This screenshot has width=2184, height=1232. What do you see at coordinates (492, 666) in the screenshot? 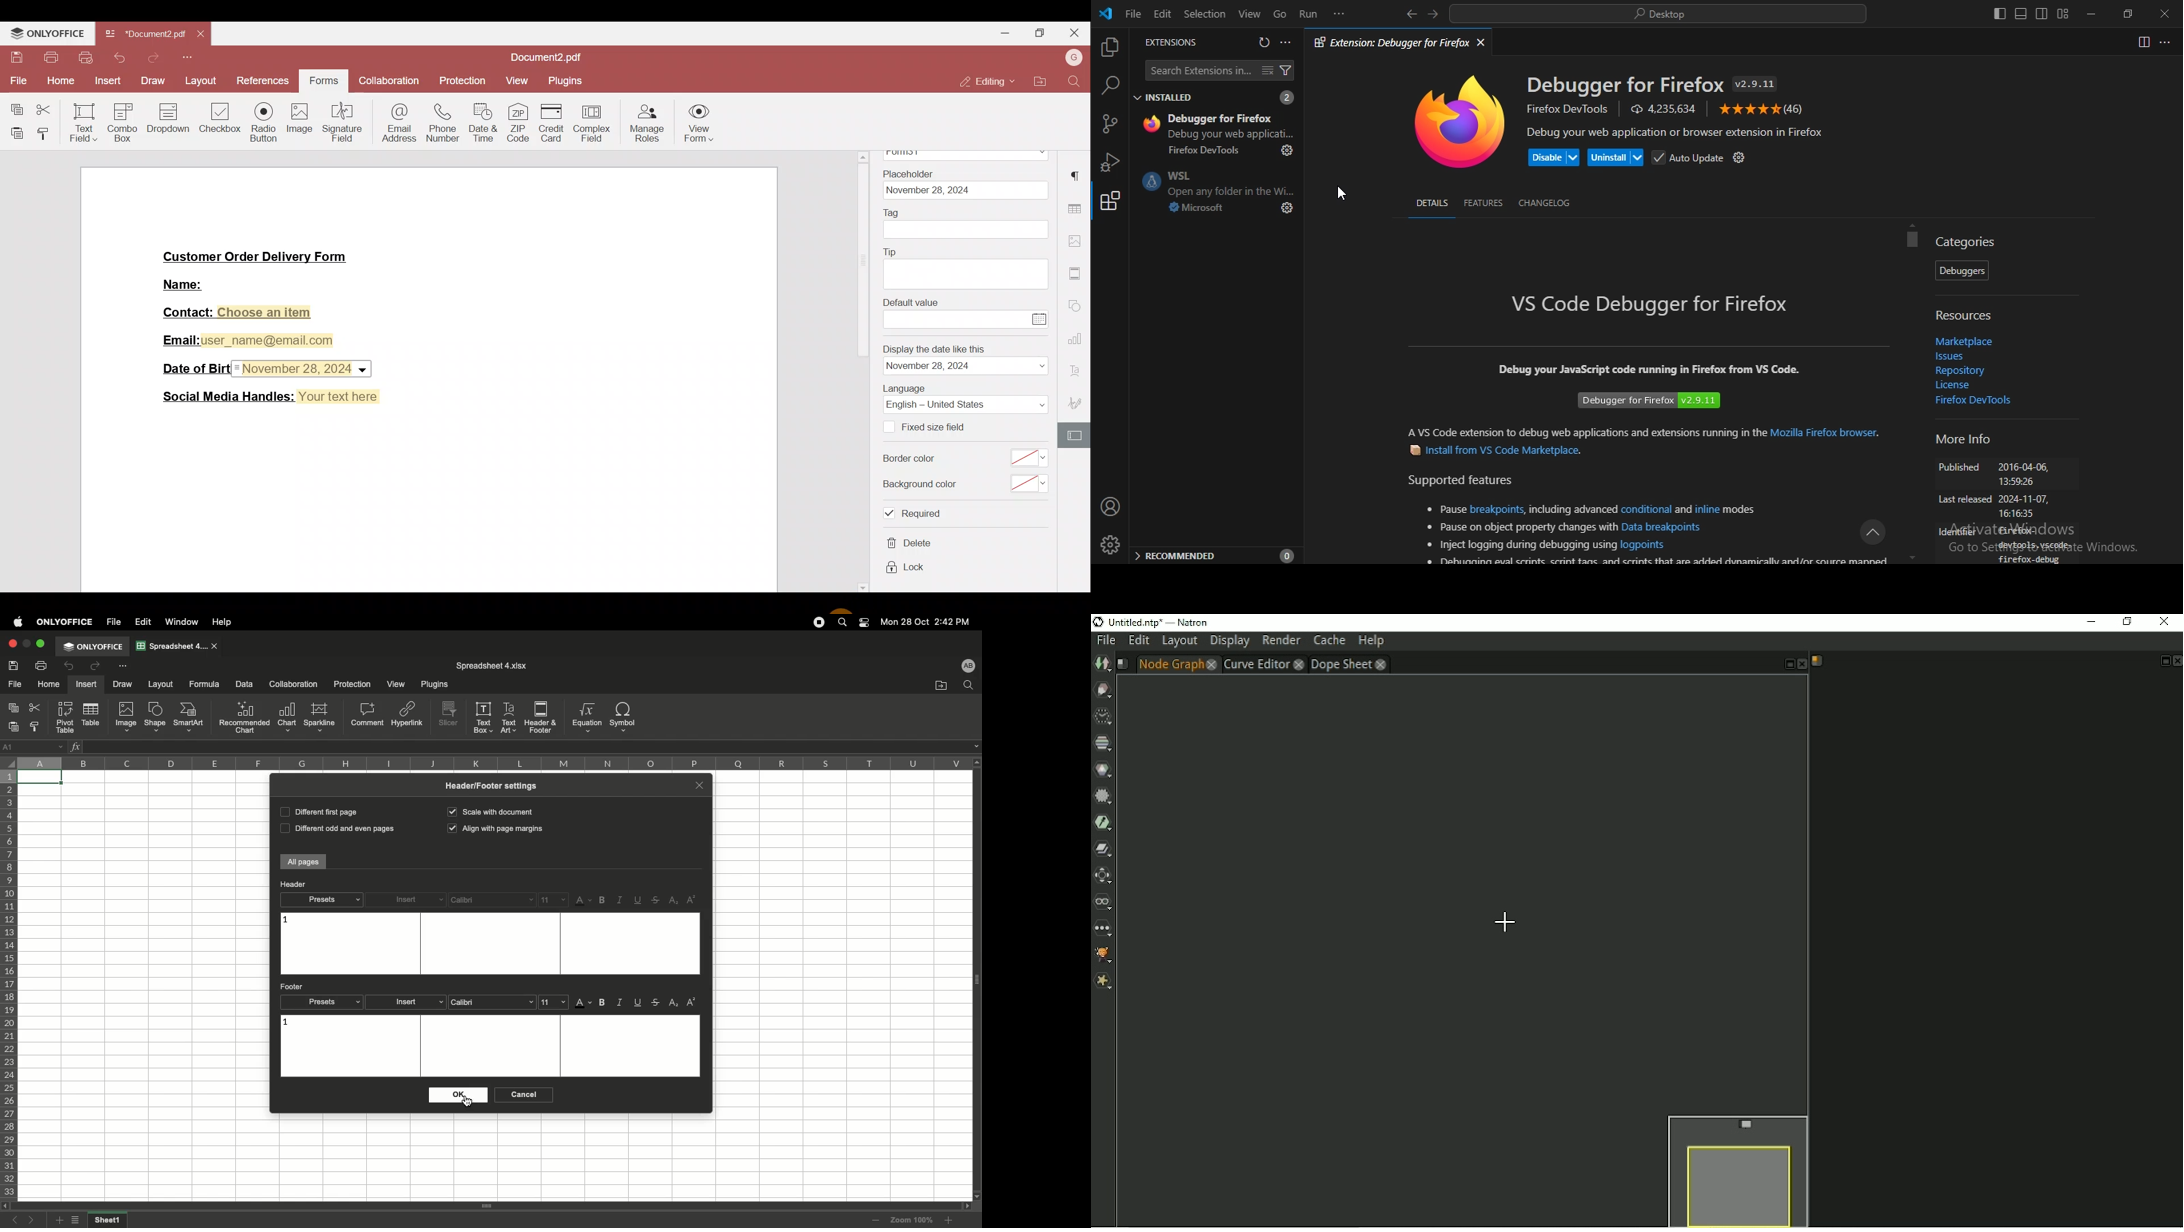
I see `File name` at bounding box center [492, 666].